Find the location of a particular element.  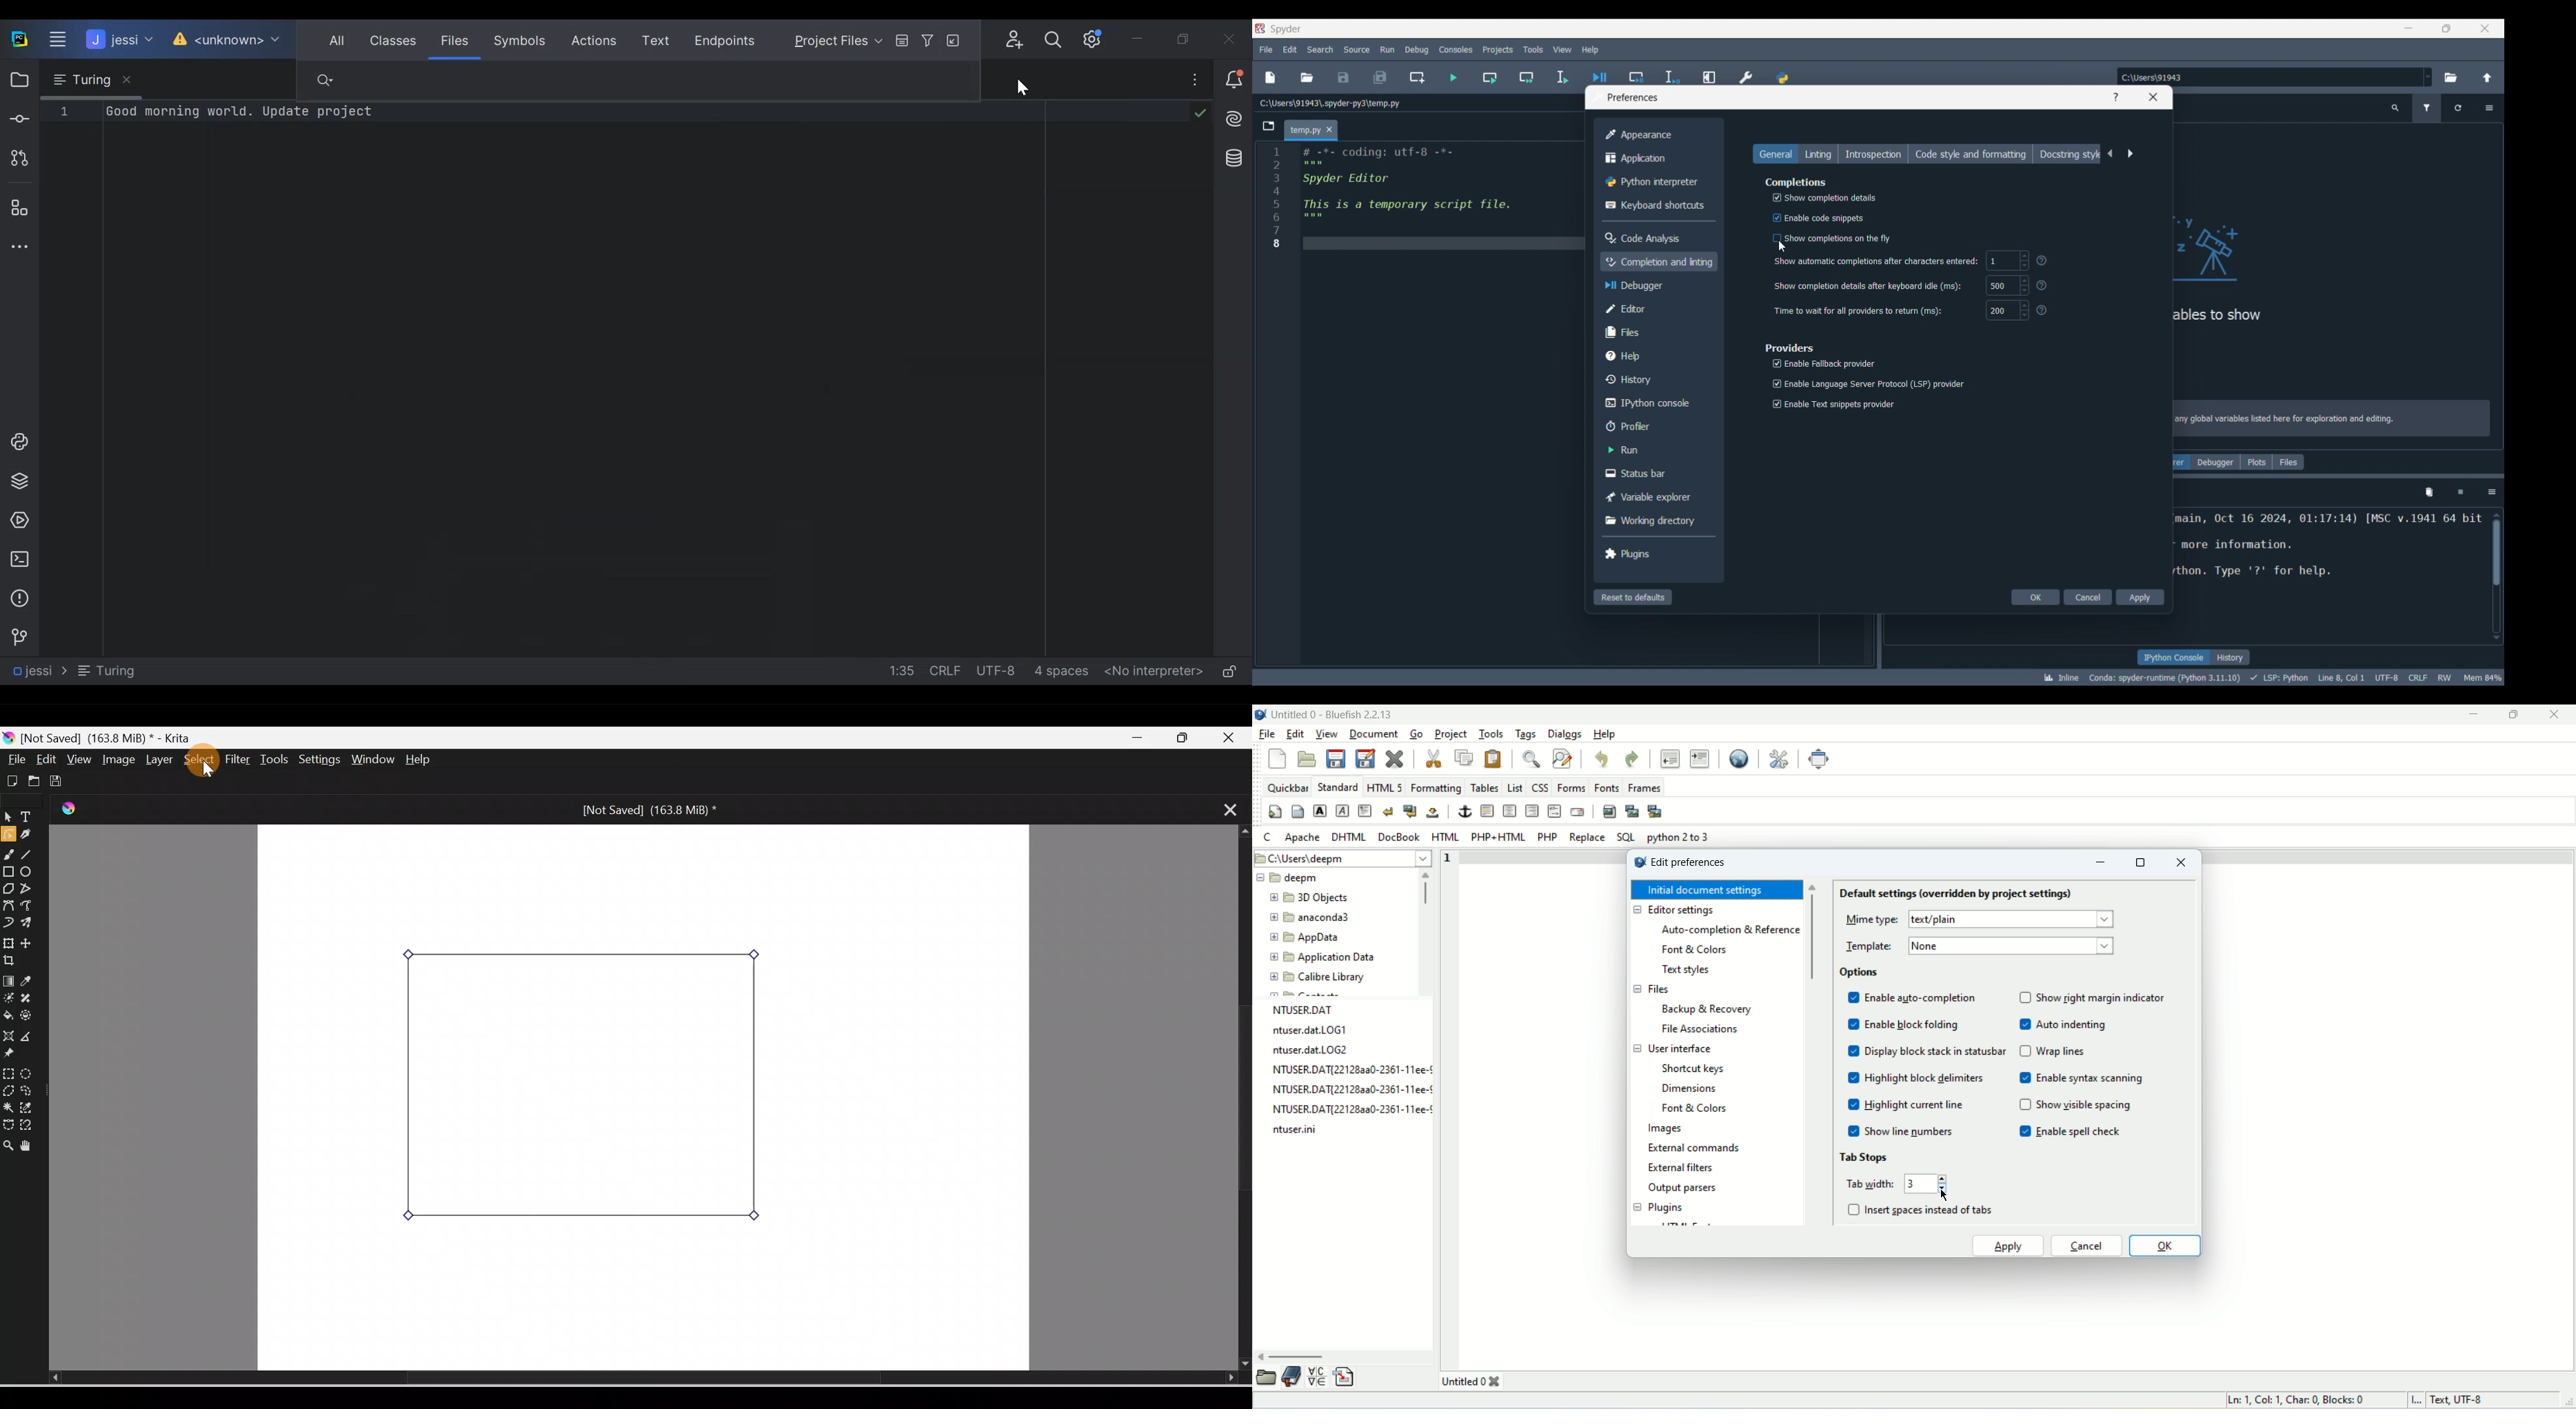

Application is located at coordinates (1655, 158).